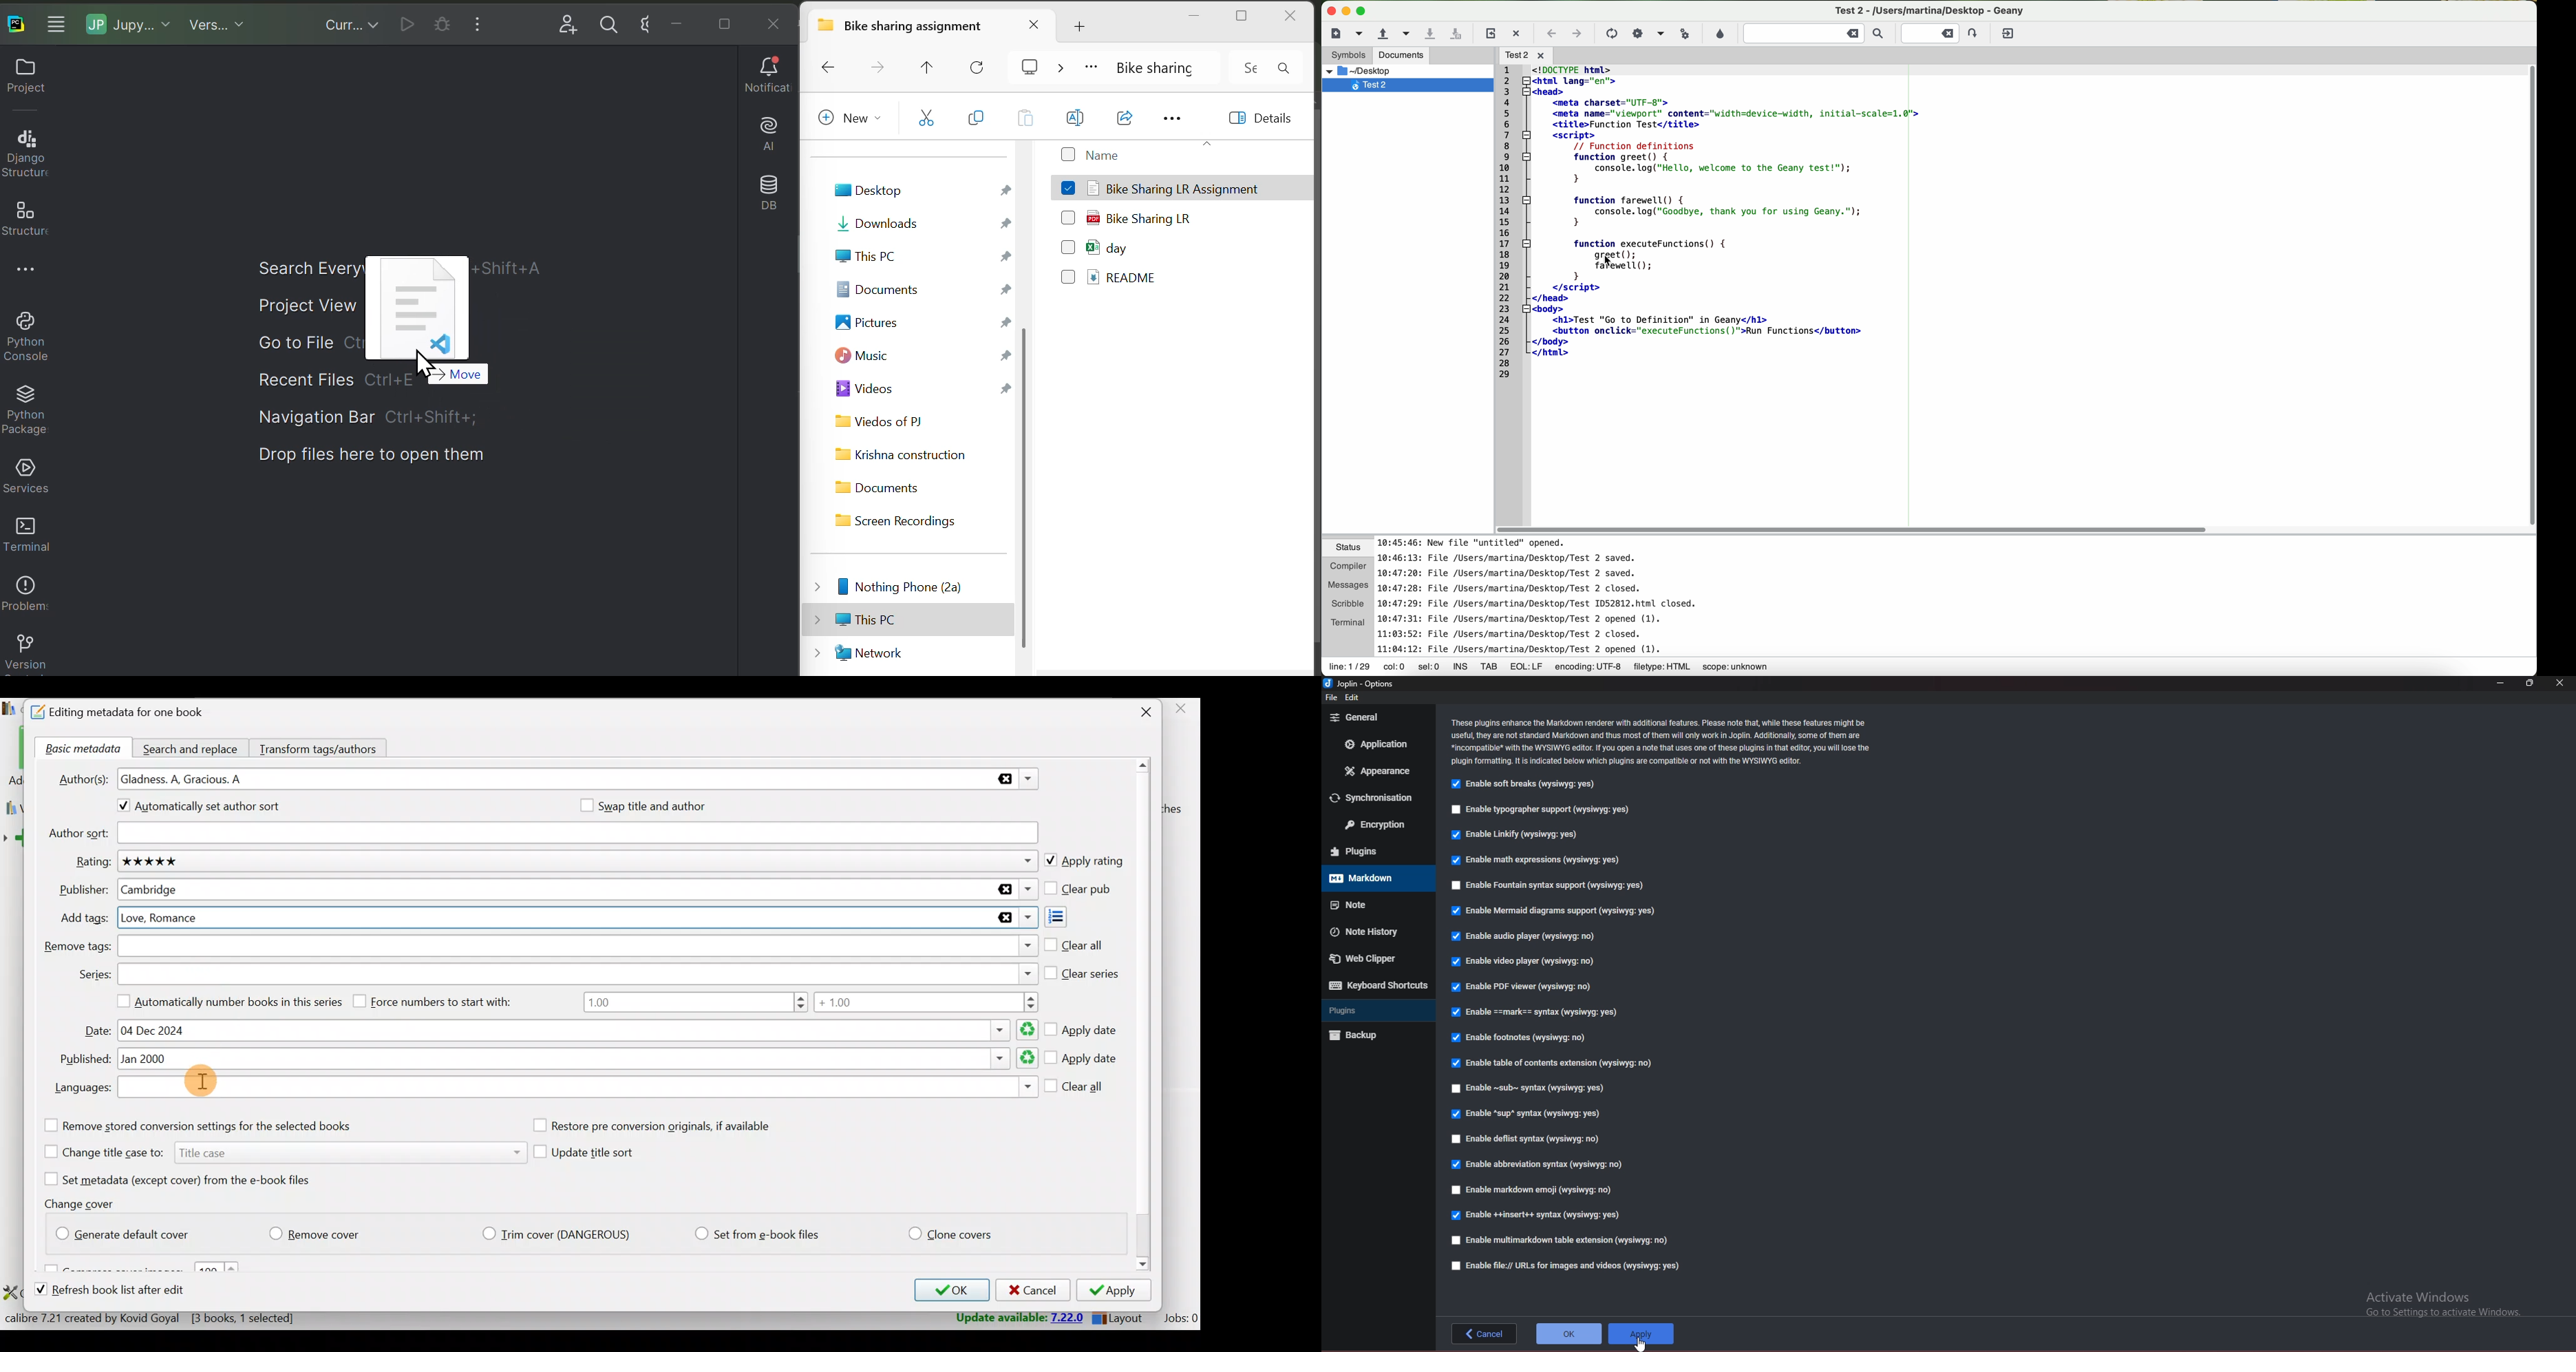 The image size is (2576, 1372). What do you see at coordinates (1529, 1113) in the screenshot?
I see `enable sup syntax` at bounding box center [1529, 1113].